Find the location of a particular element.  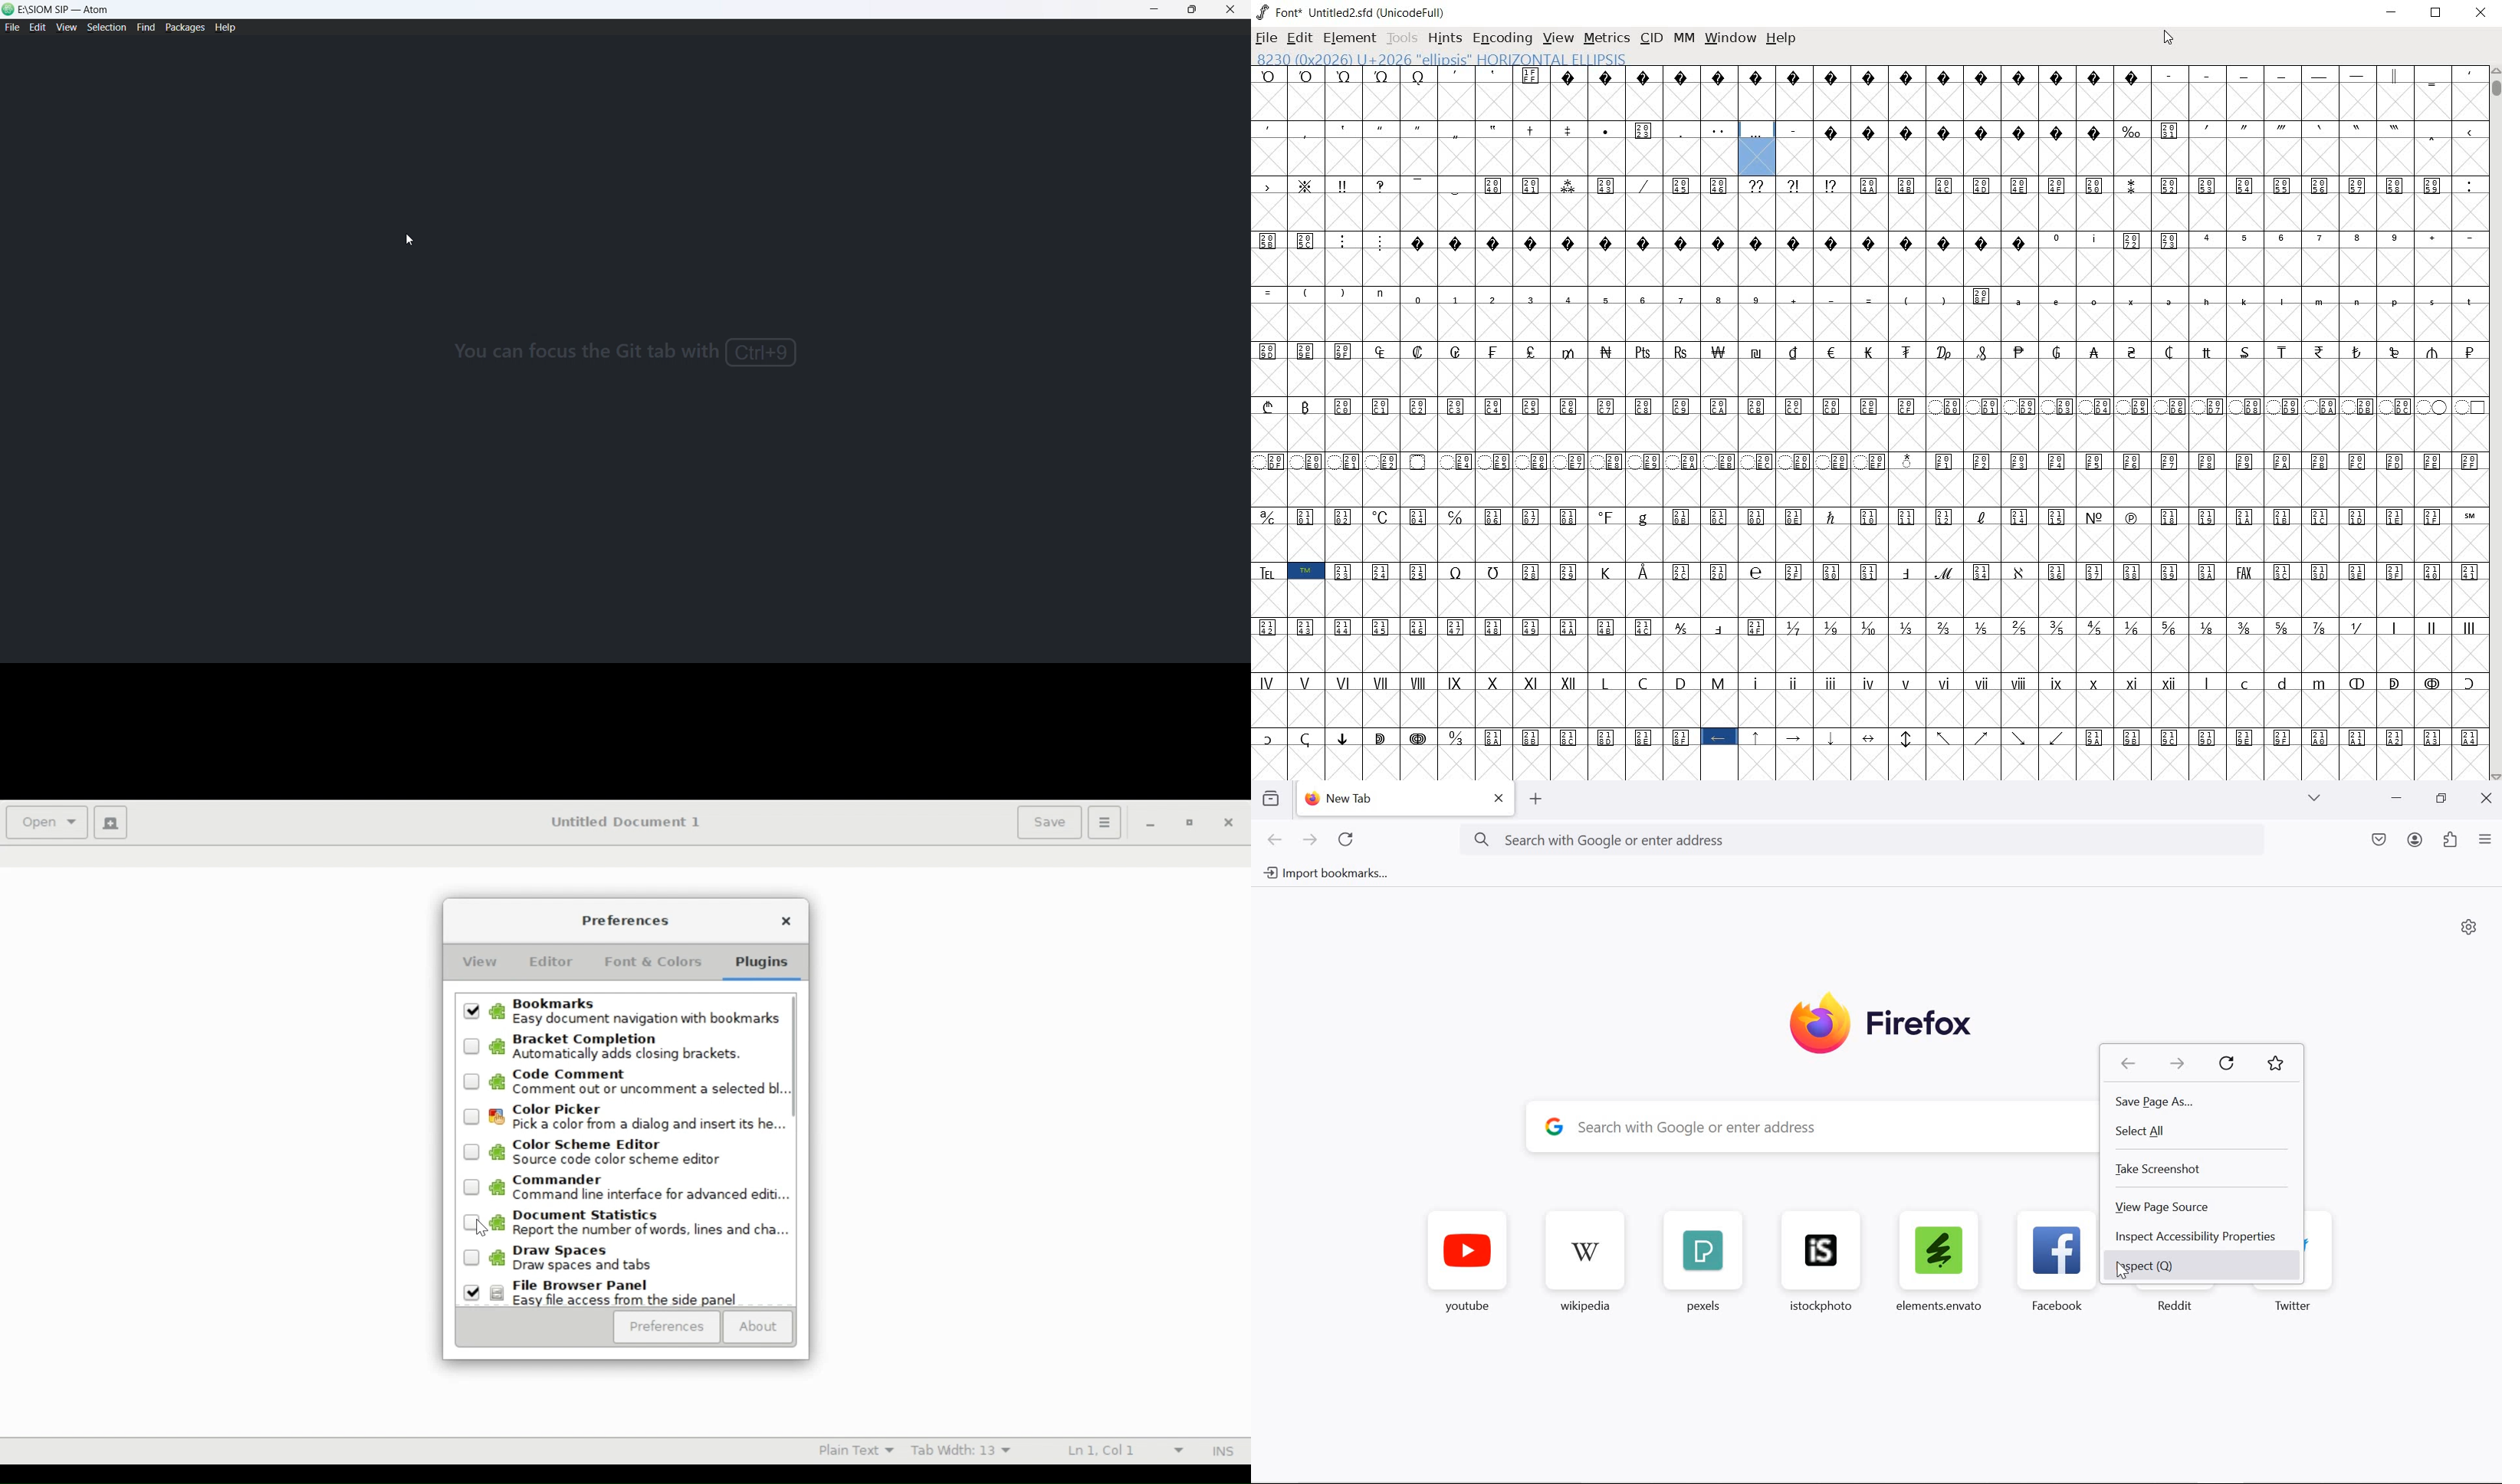

close current tab is located at coordinates (1498, 798).